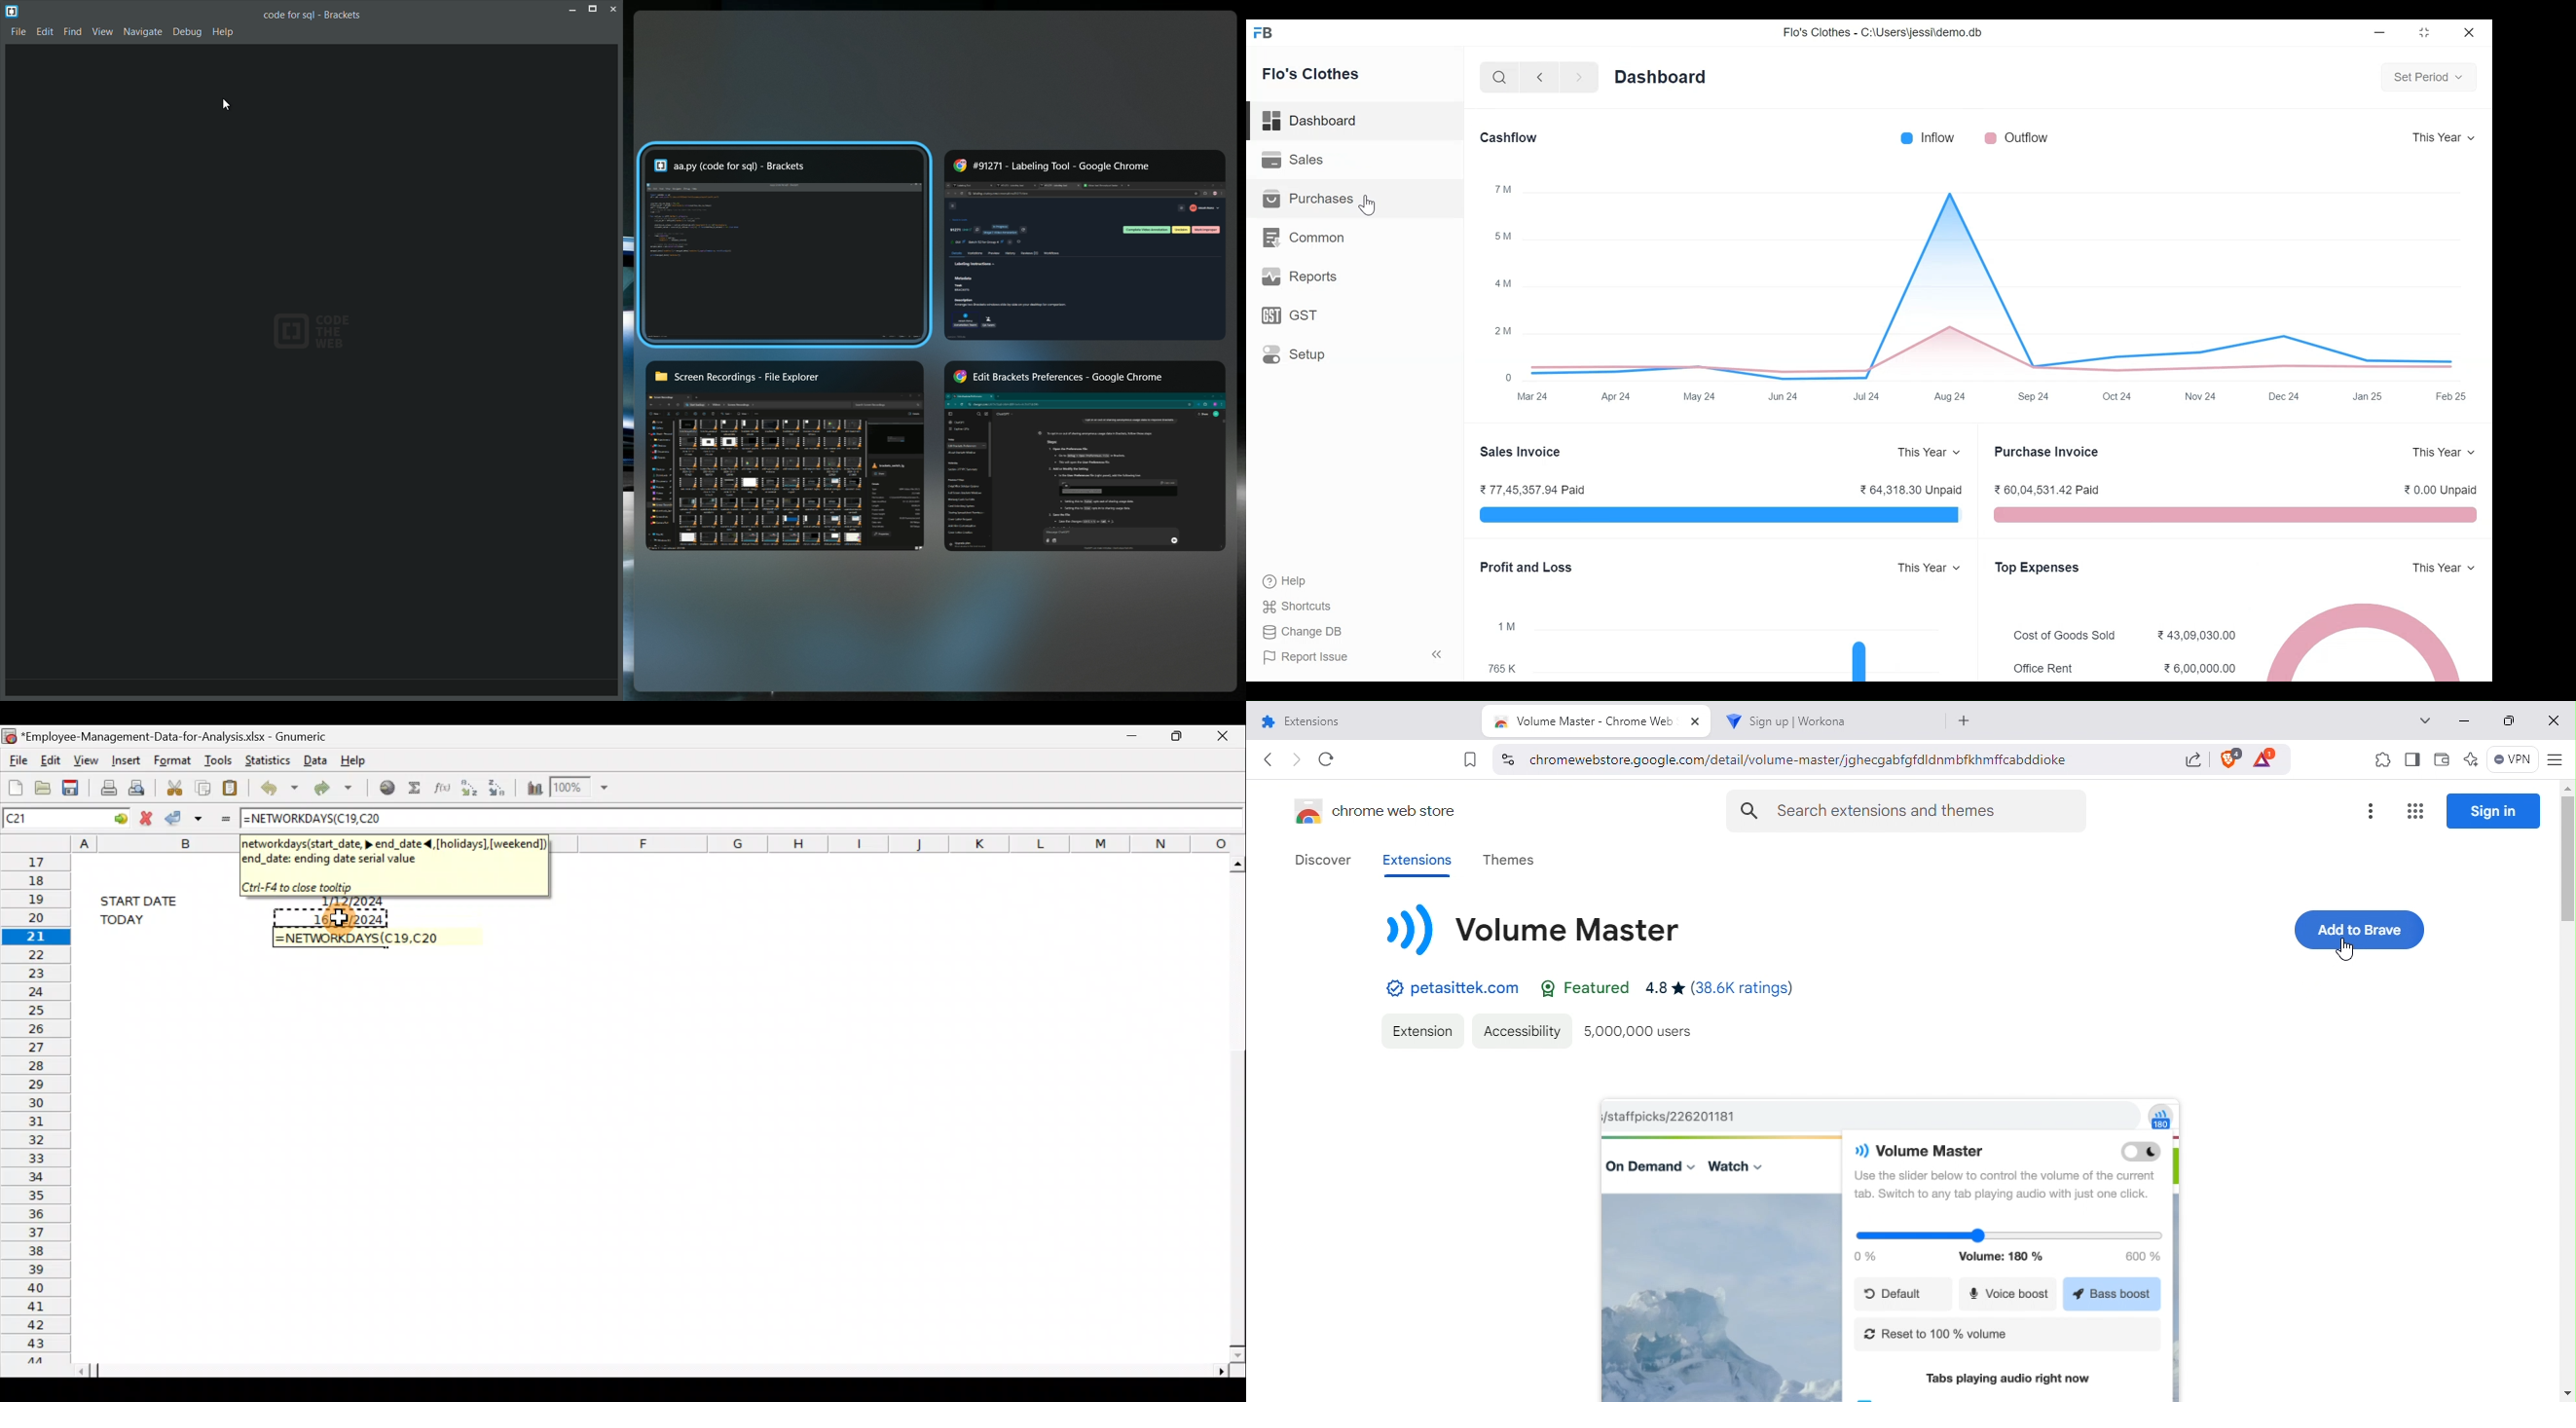  I want to click on Website link, so click(1442, 988).